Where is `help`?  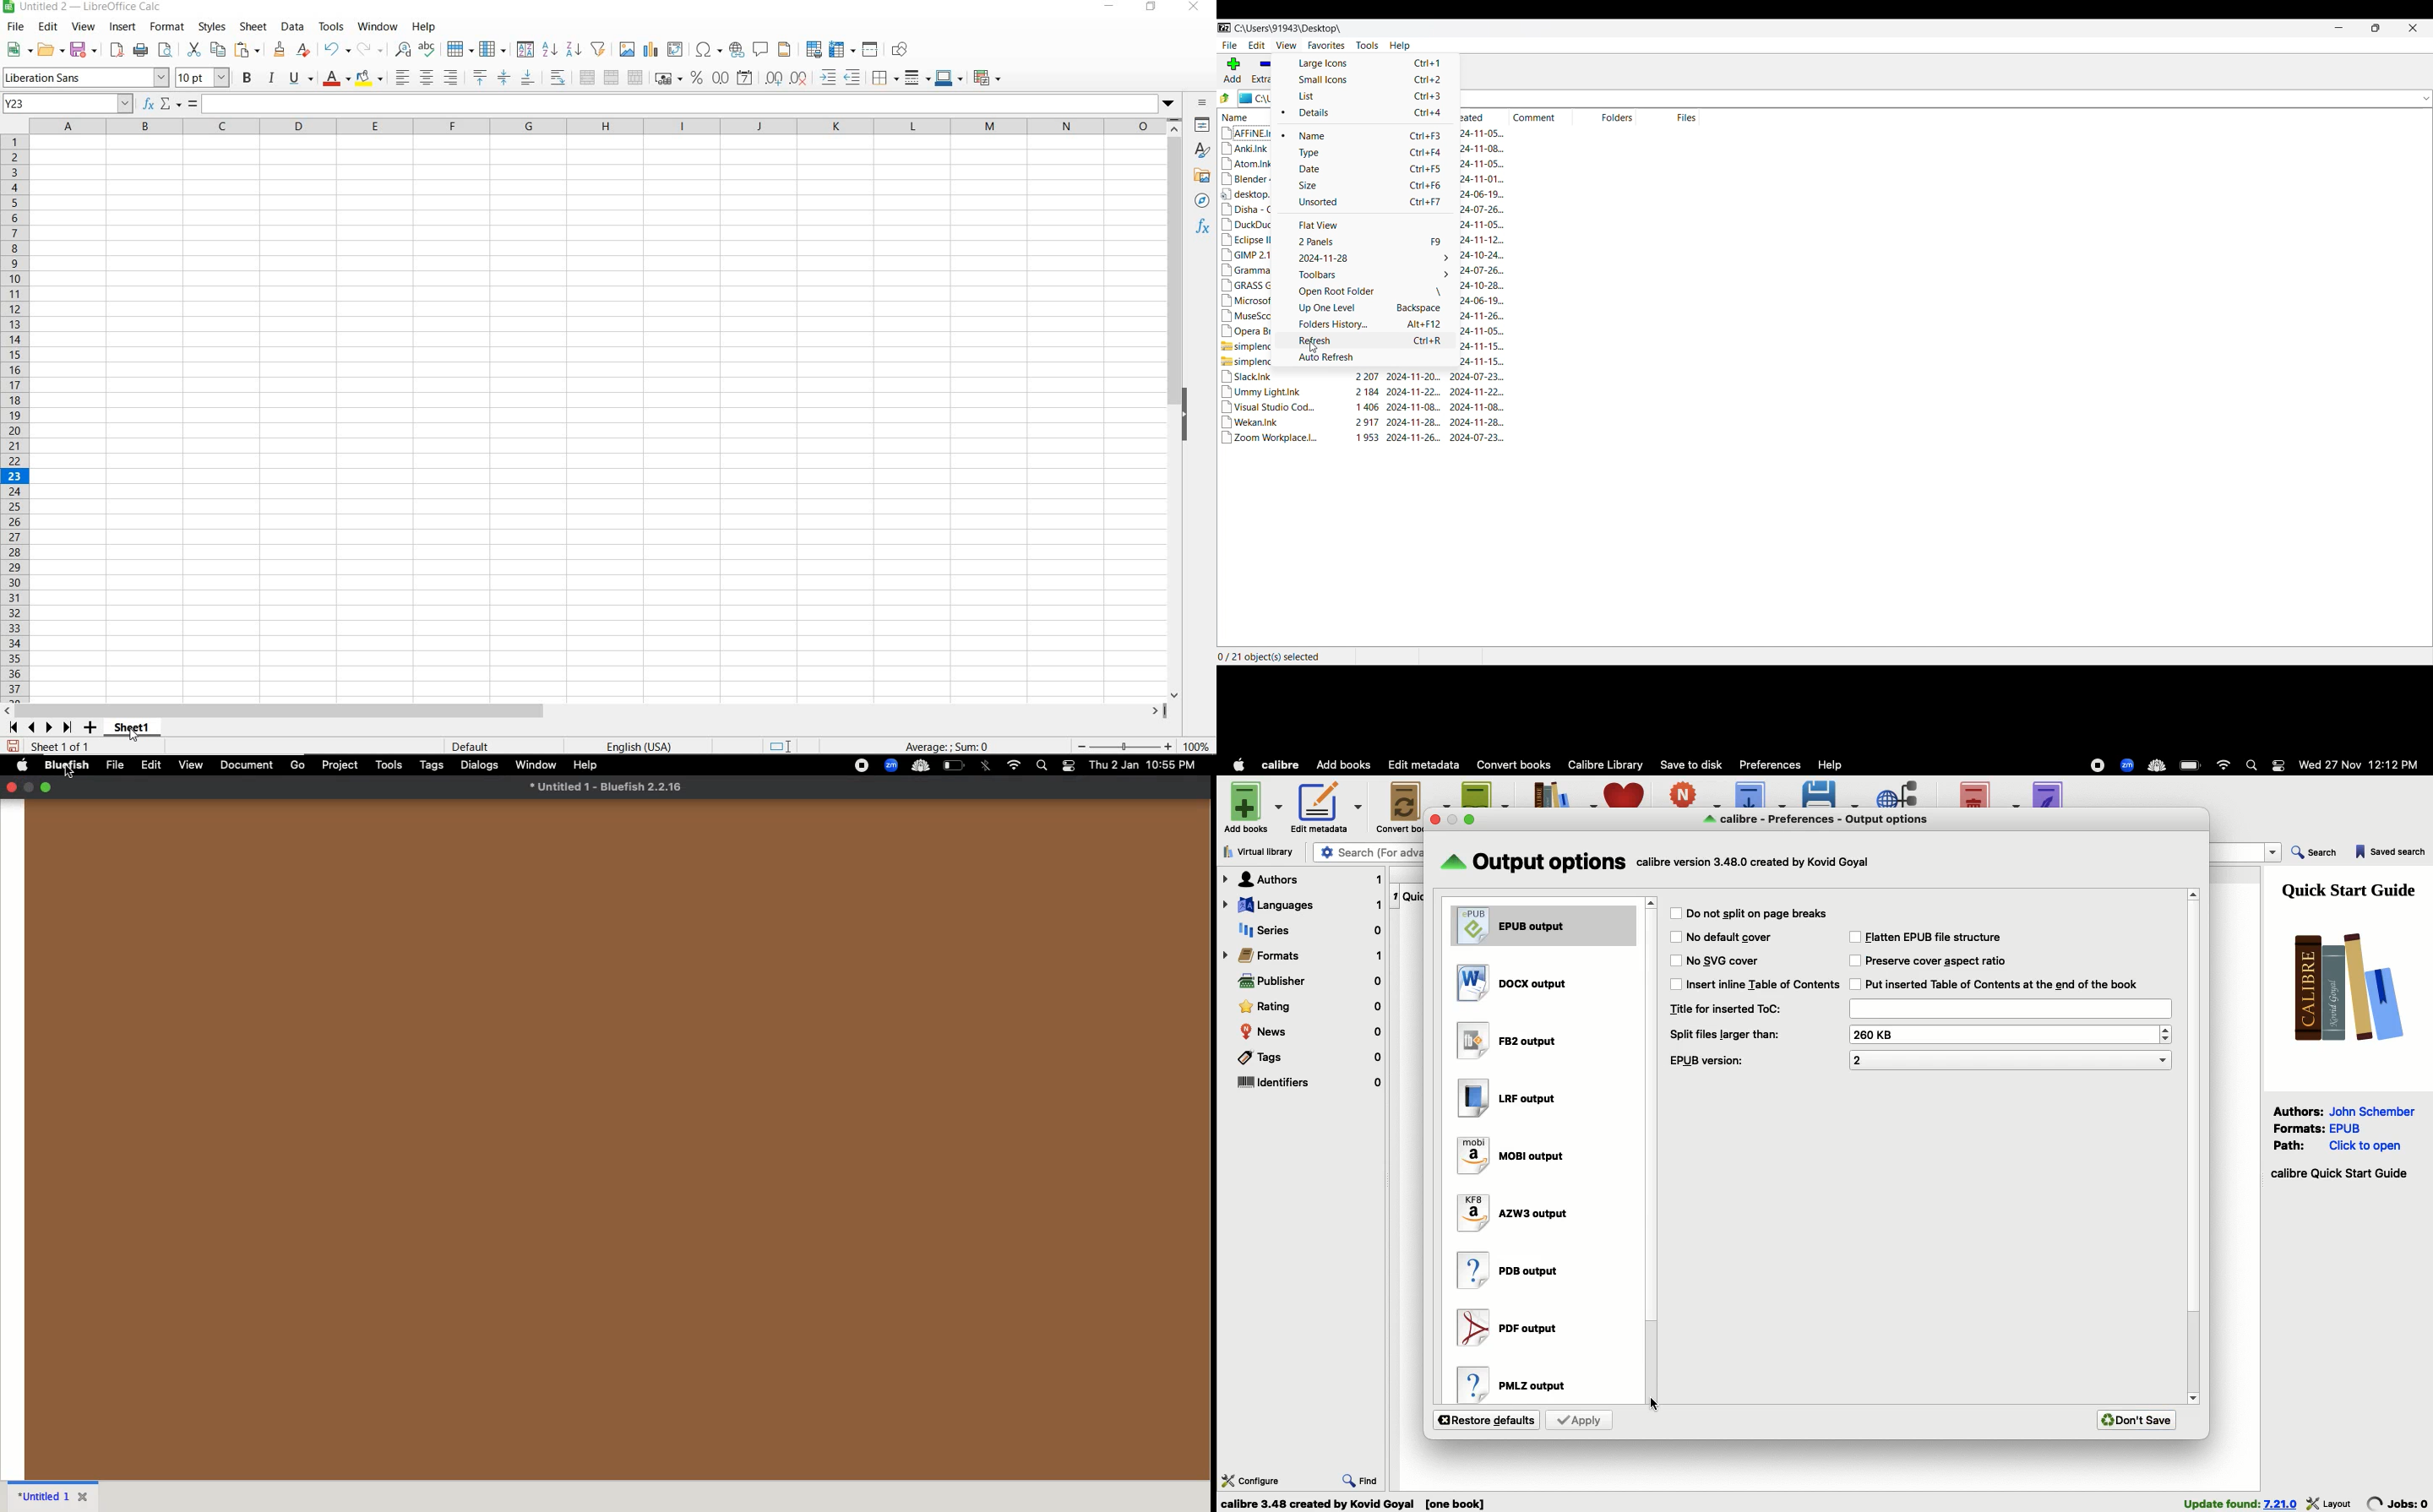
help is located at coordinates (586, 764).